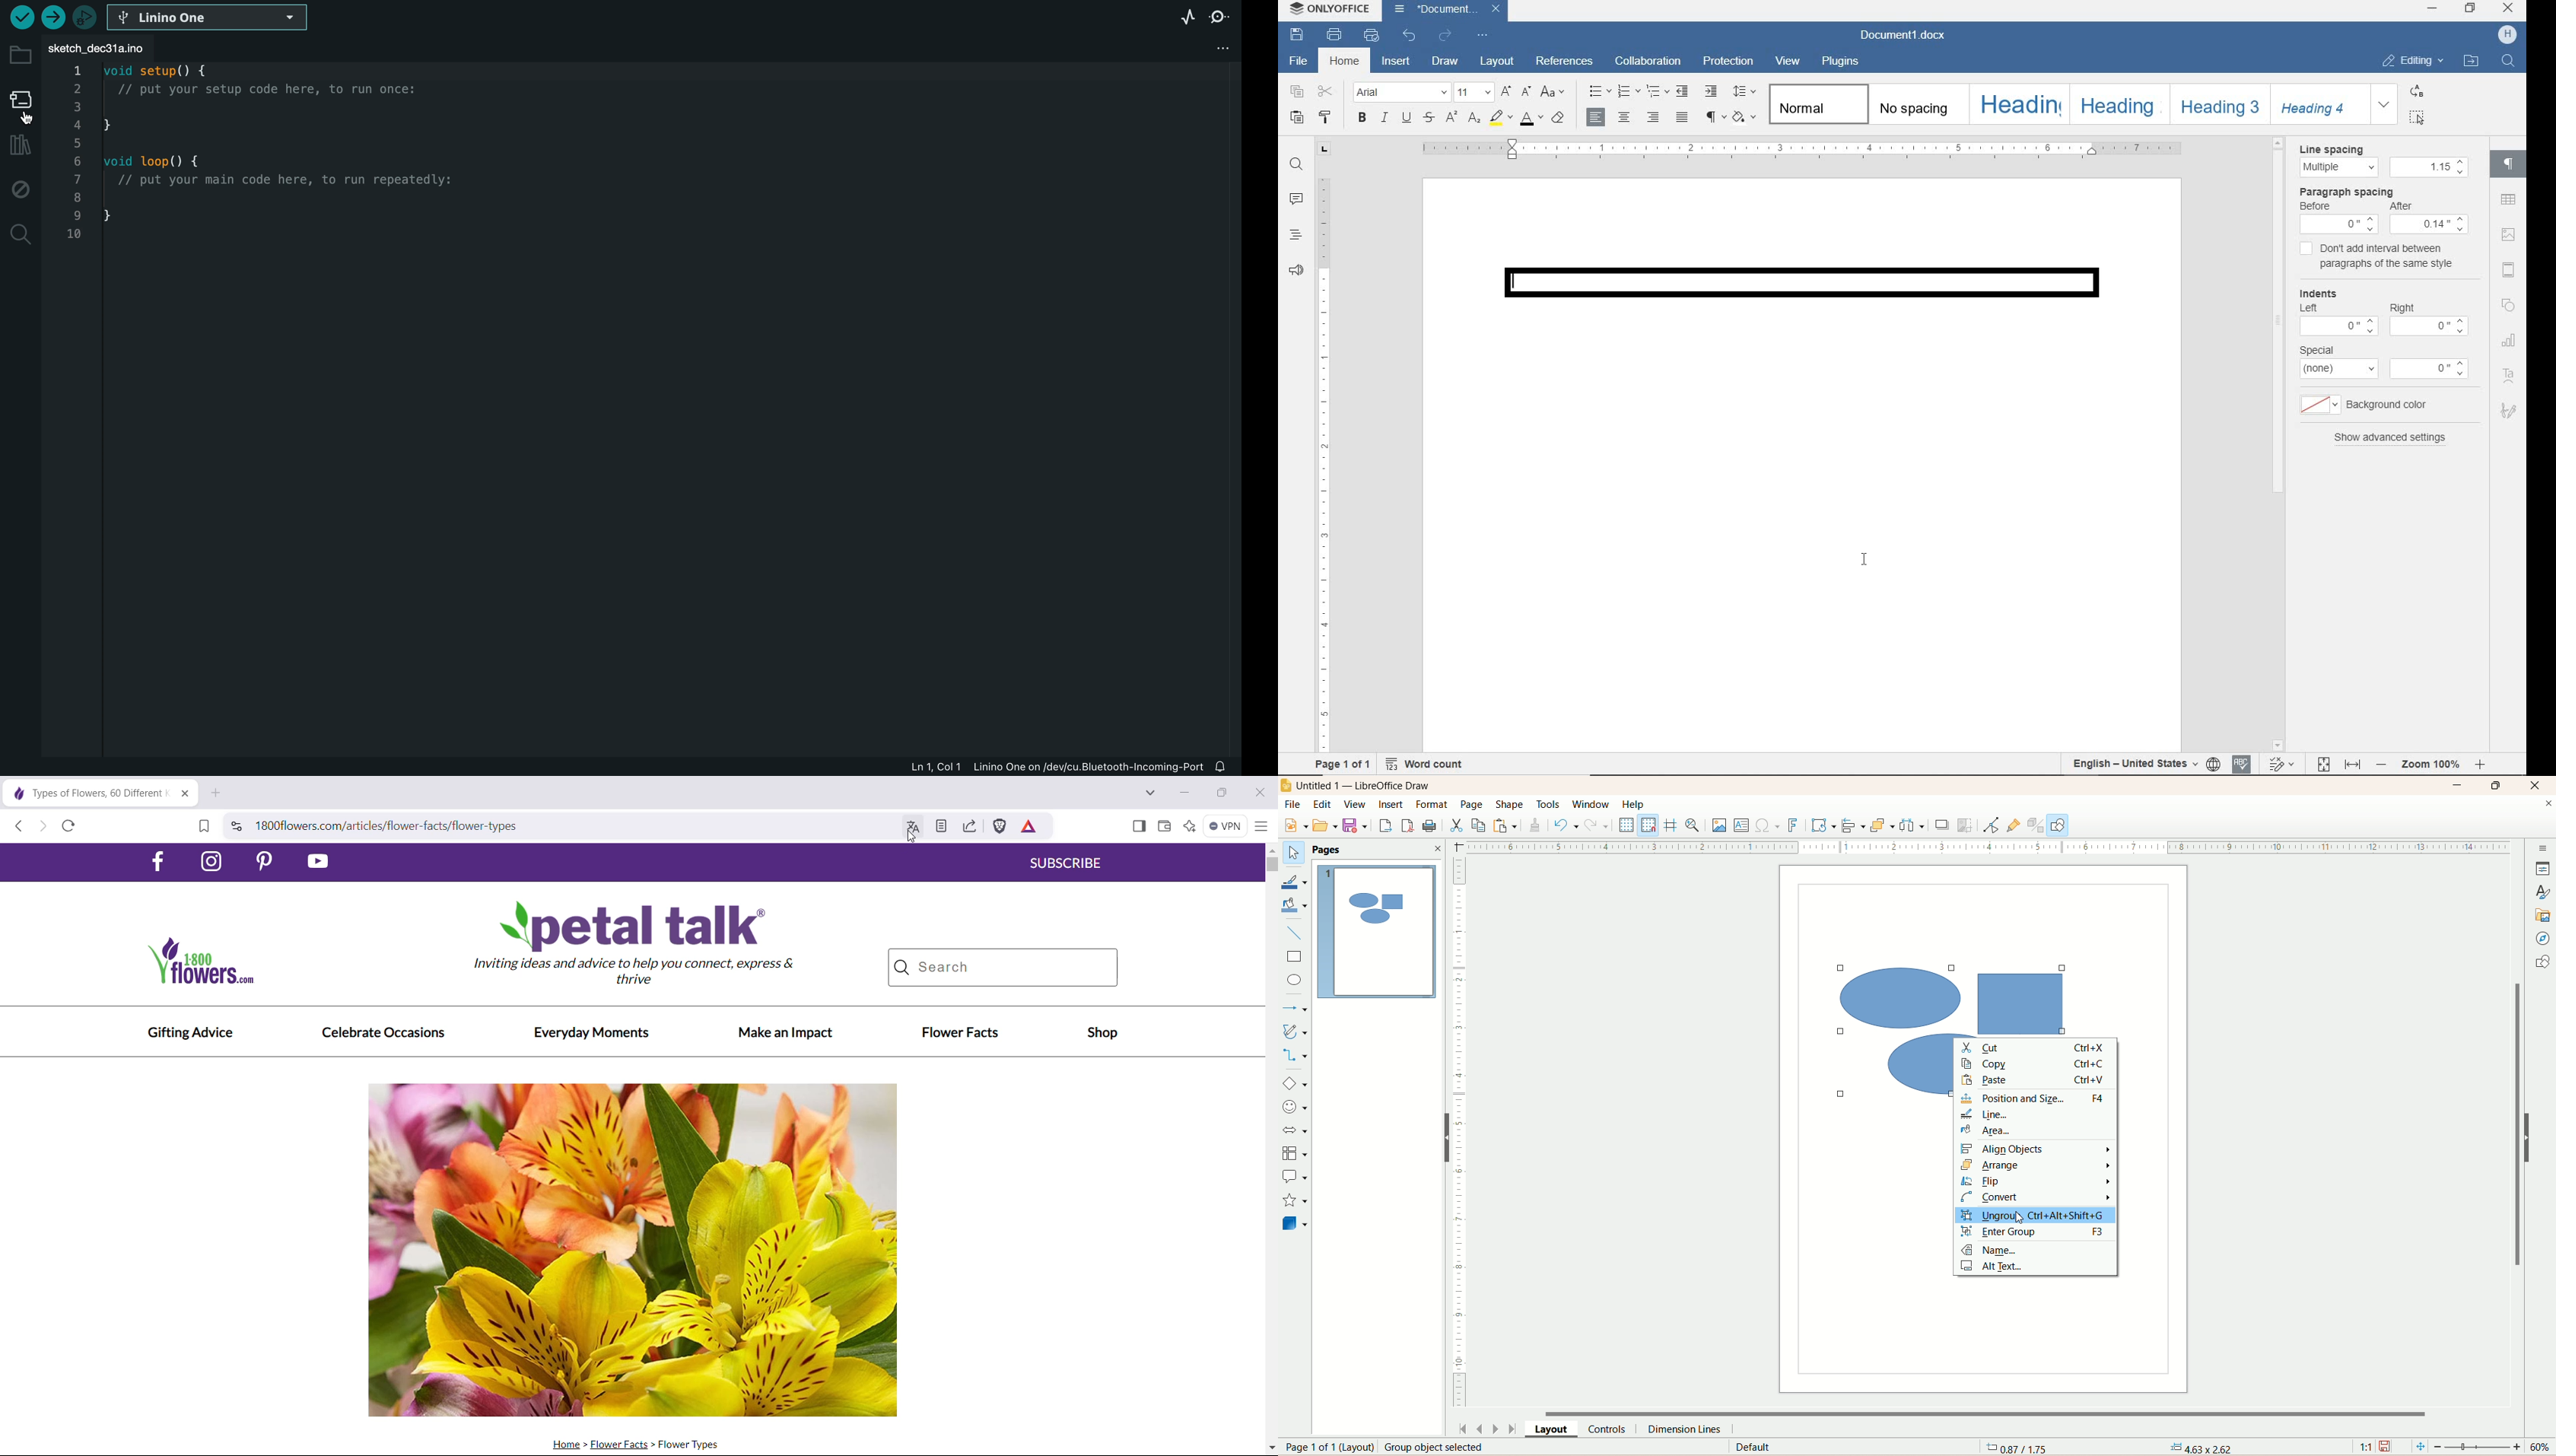 This screenshot has height=1456, width=2576. What do you see at coordinates (1808, 291) in the screenshot?
I see `border added` at bounding box center [1808, 291].